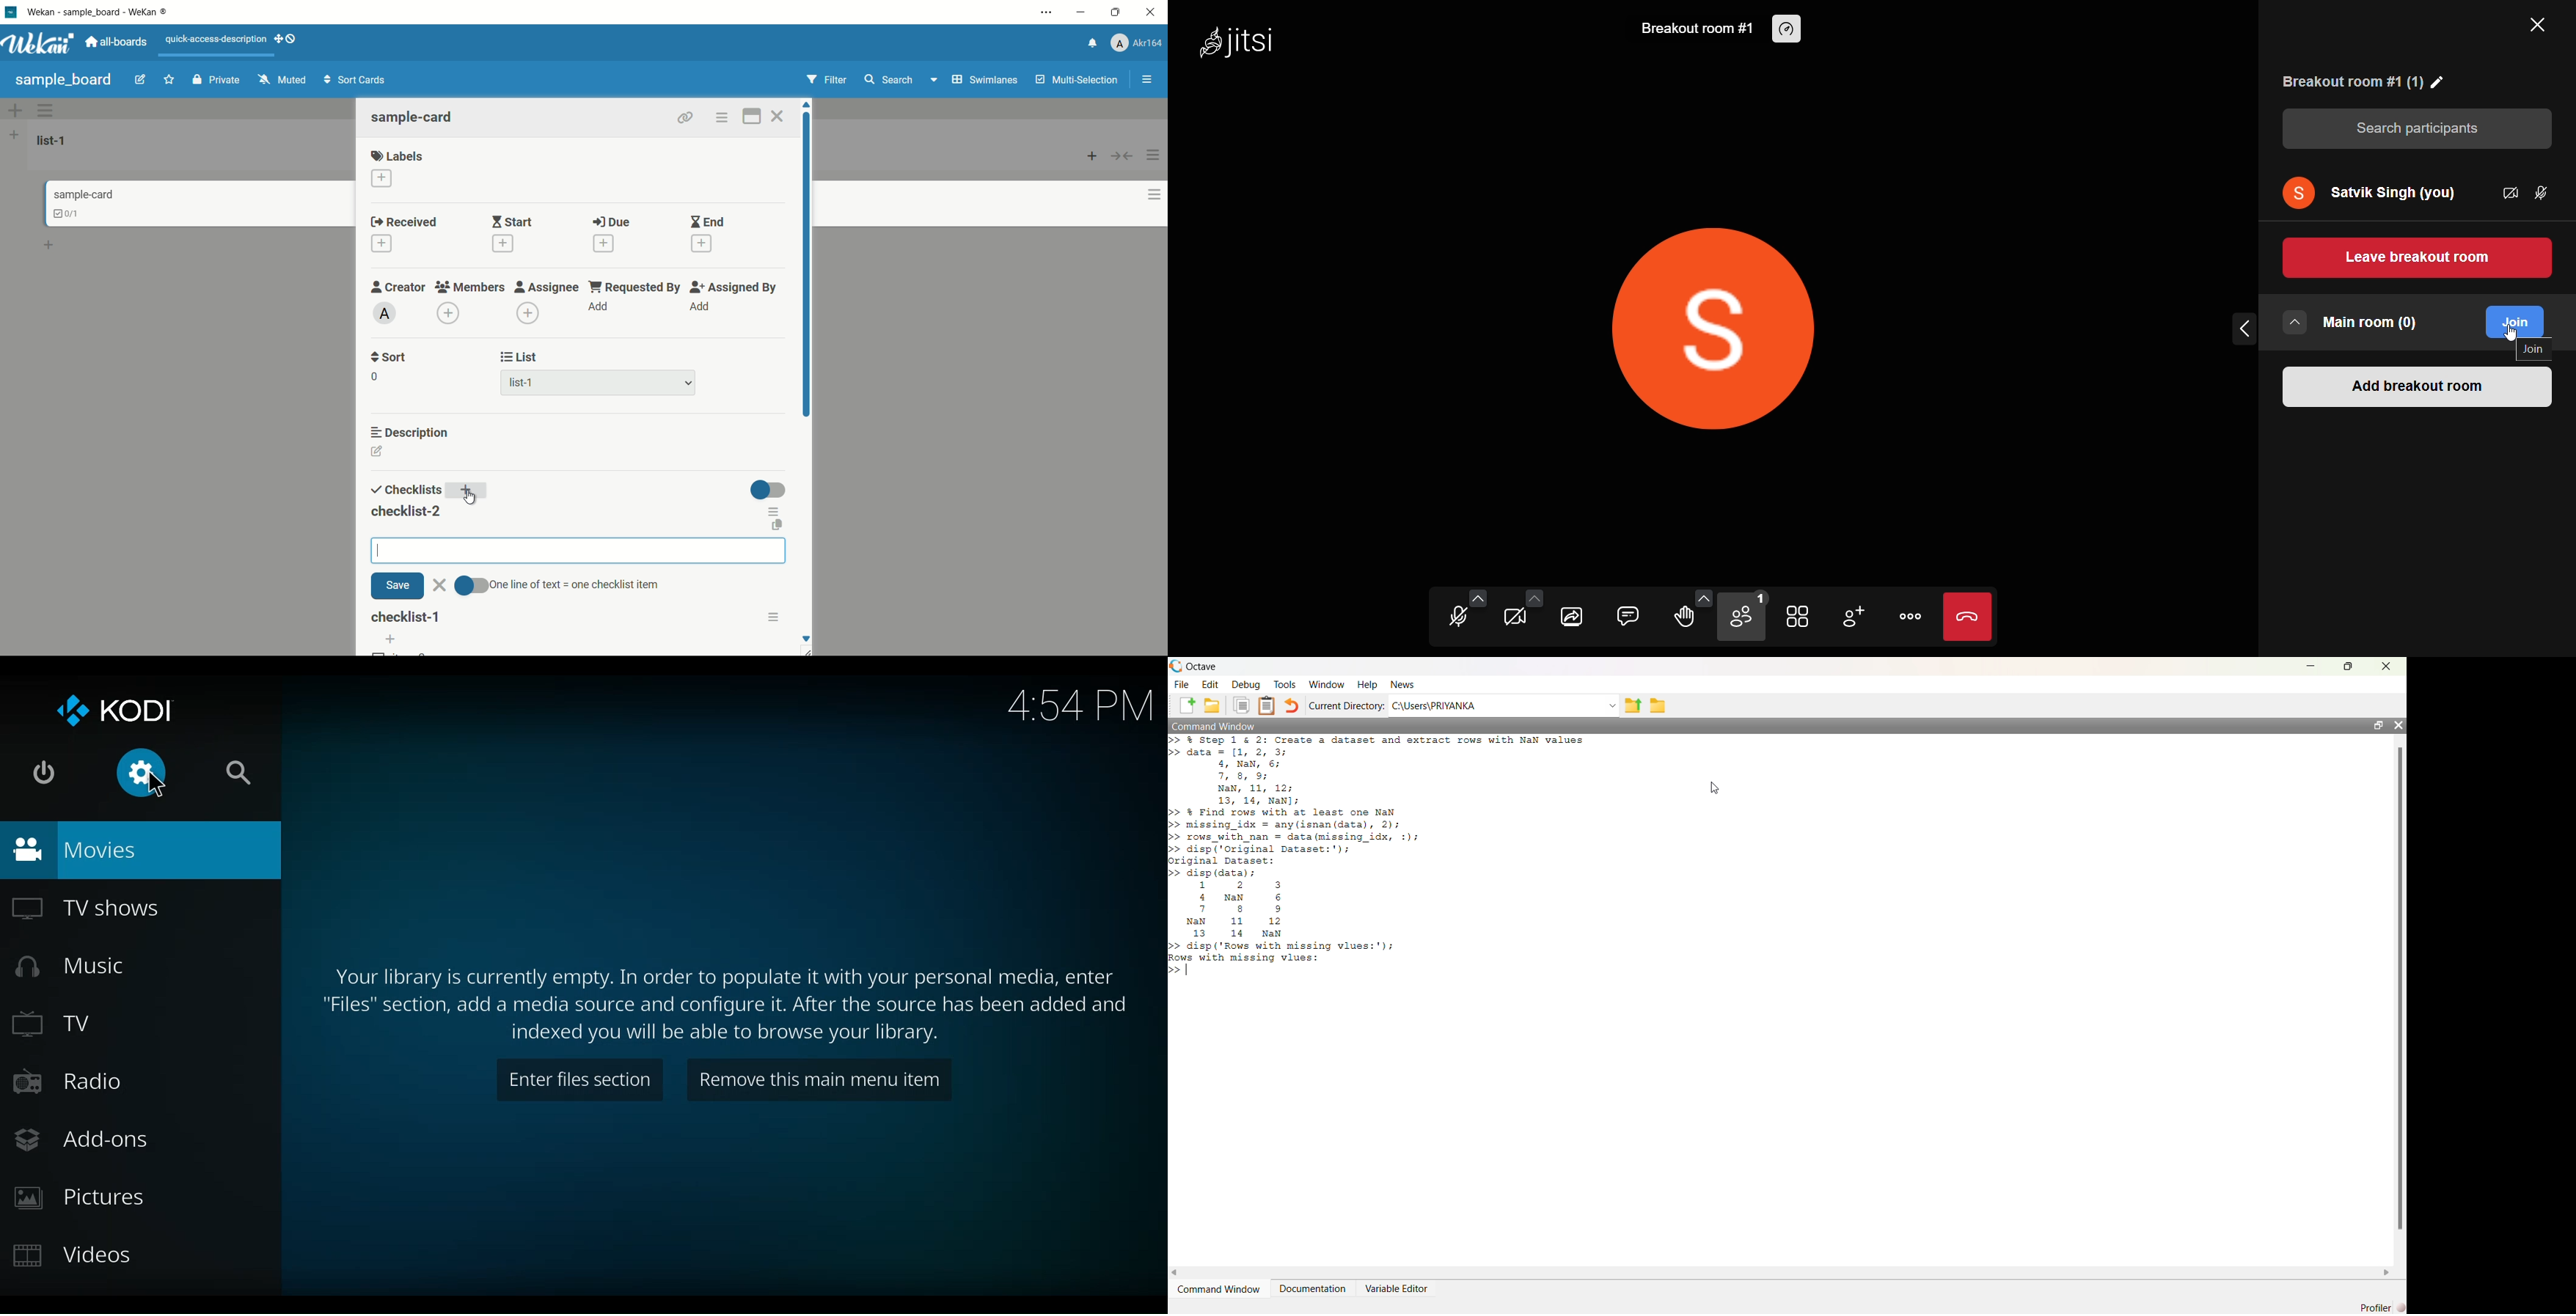  What do you see at coordinates (579, 1078) in the screenshot?
I see `Enter files section` at bounding box center [579, 1078].